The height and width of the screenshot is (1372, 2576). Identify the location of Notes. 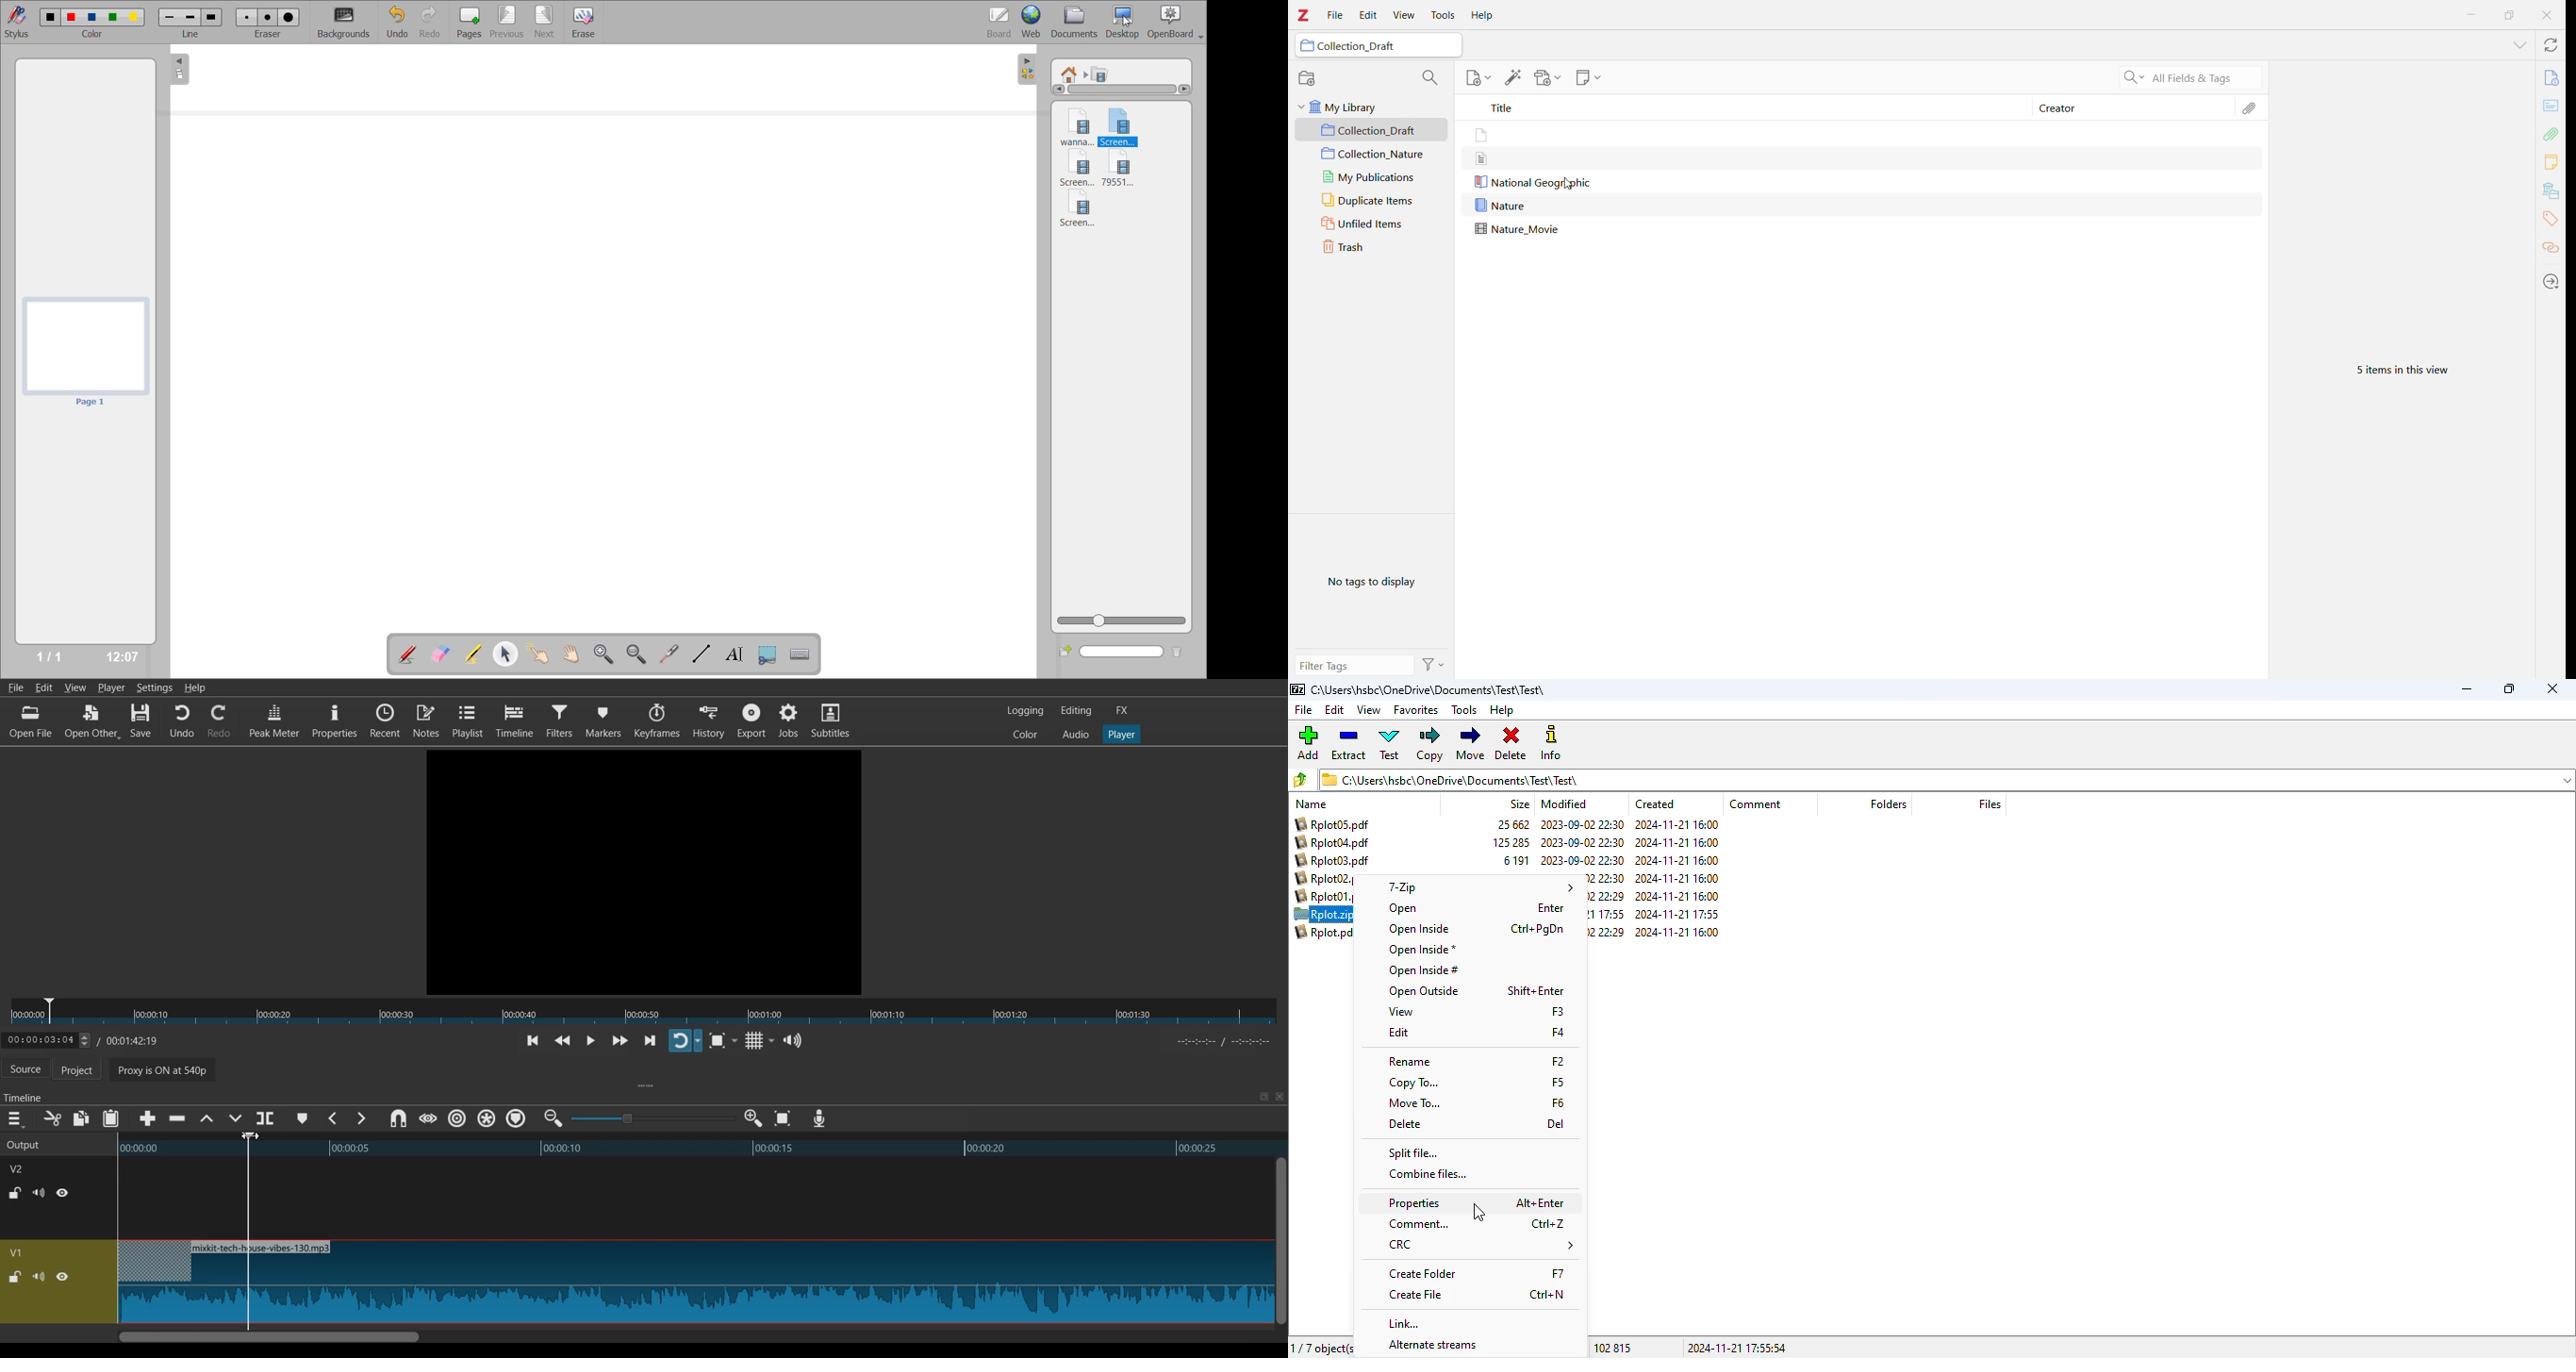
(426, 719).